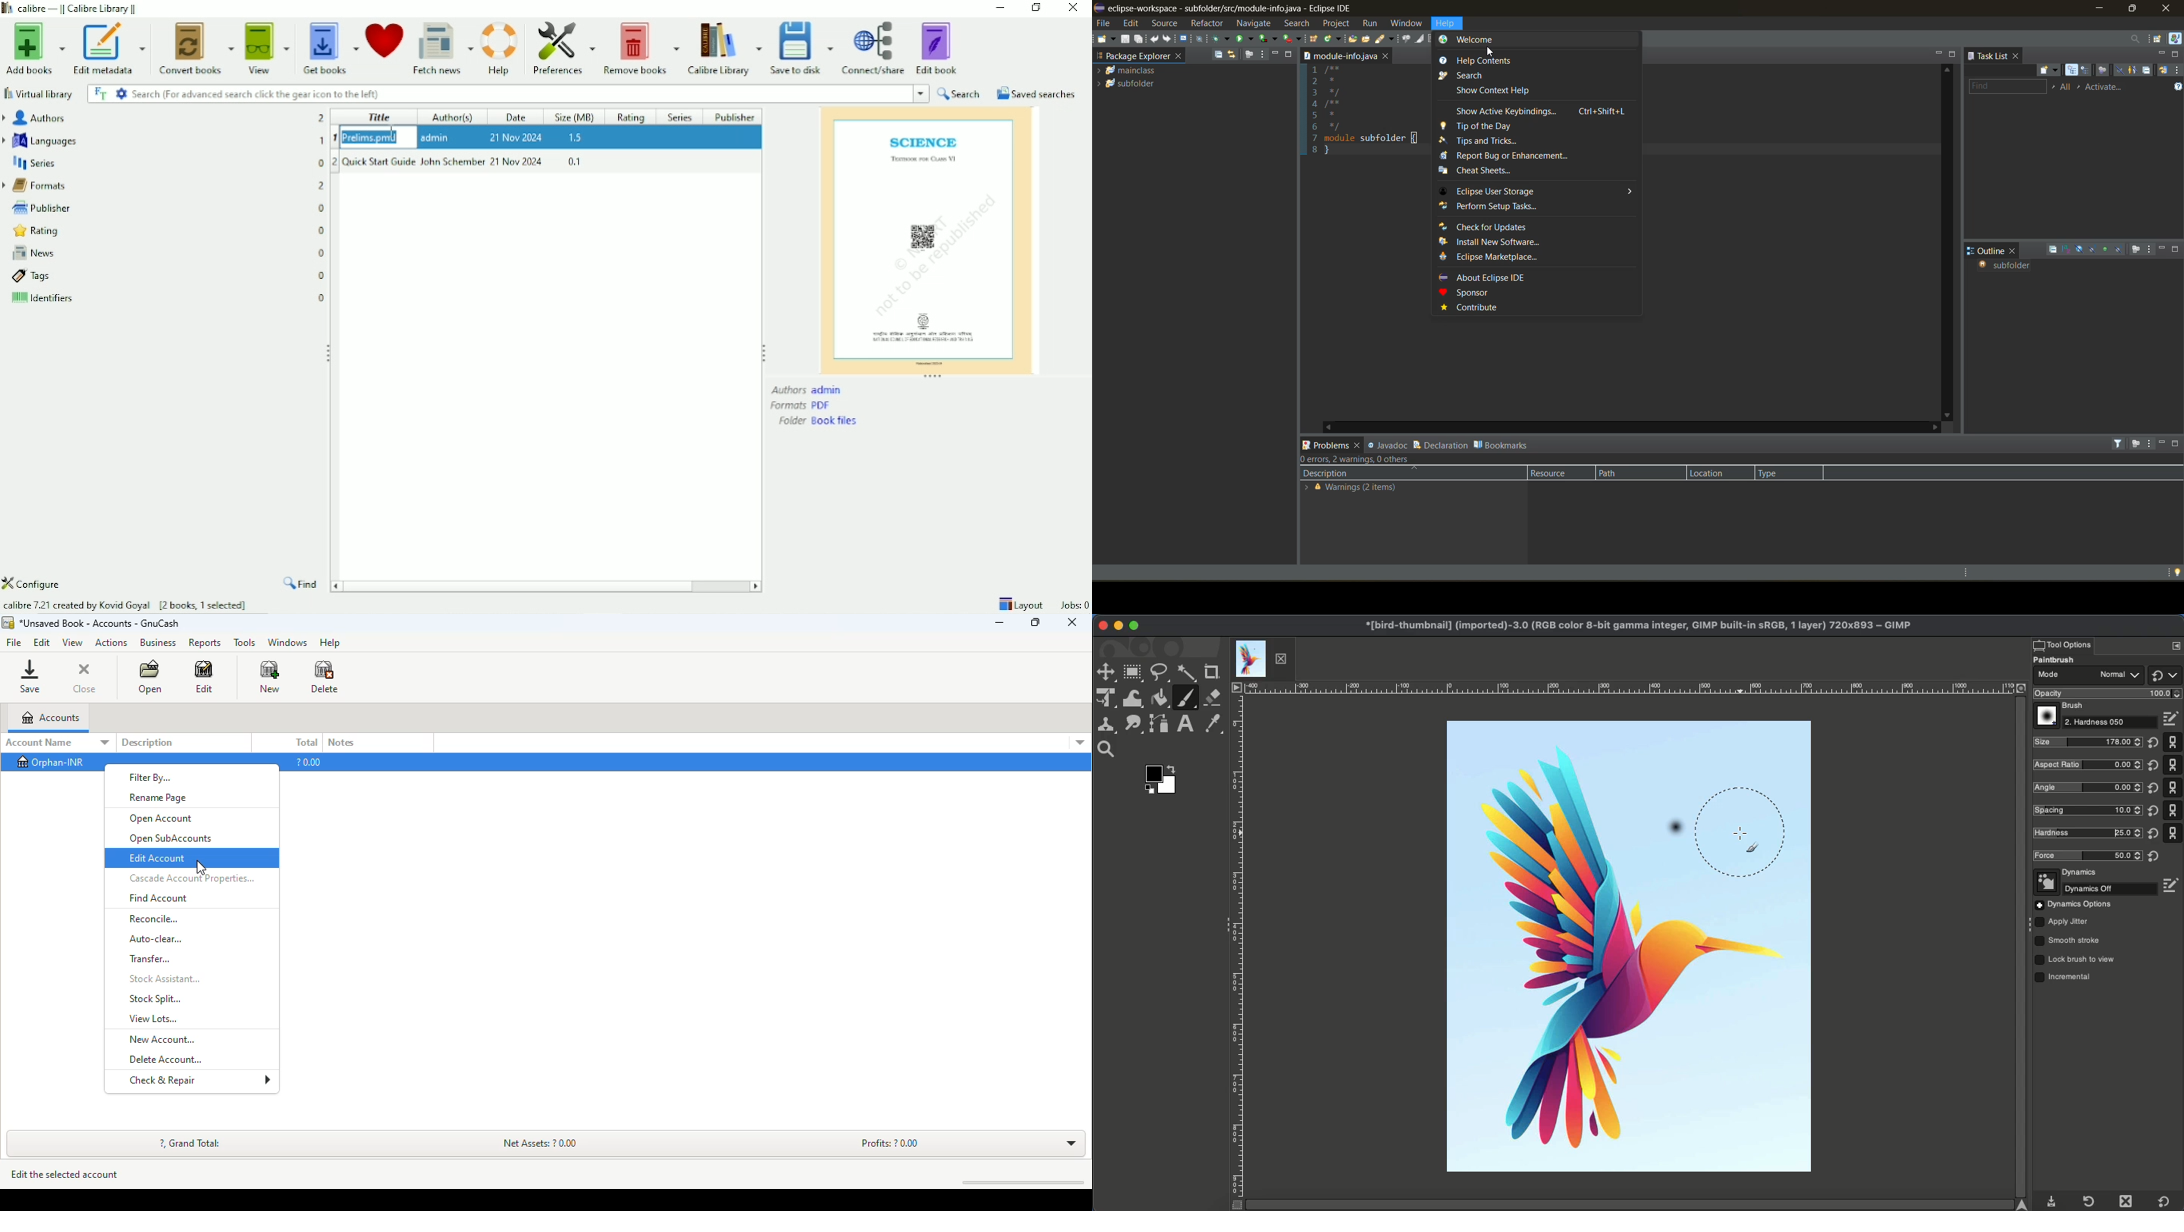  Describe the element at coordinates (519, 117) in the screenshot. I see `Date` at that location.